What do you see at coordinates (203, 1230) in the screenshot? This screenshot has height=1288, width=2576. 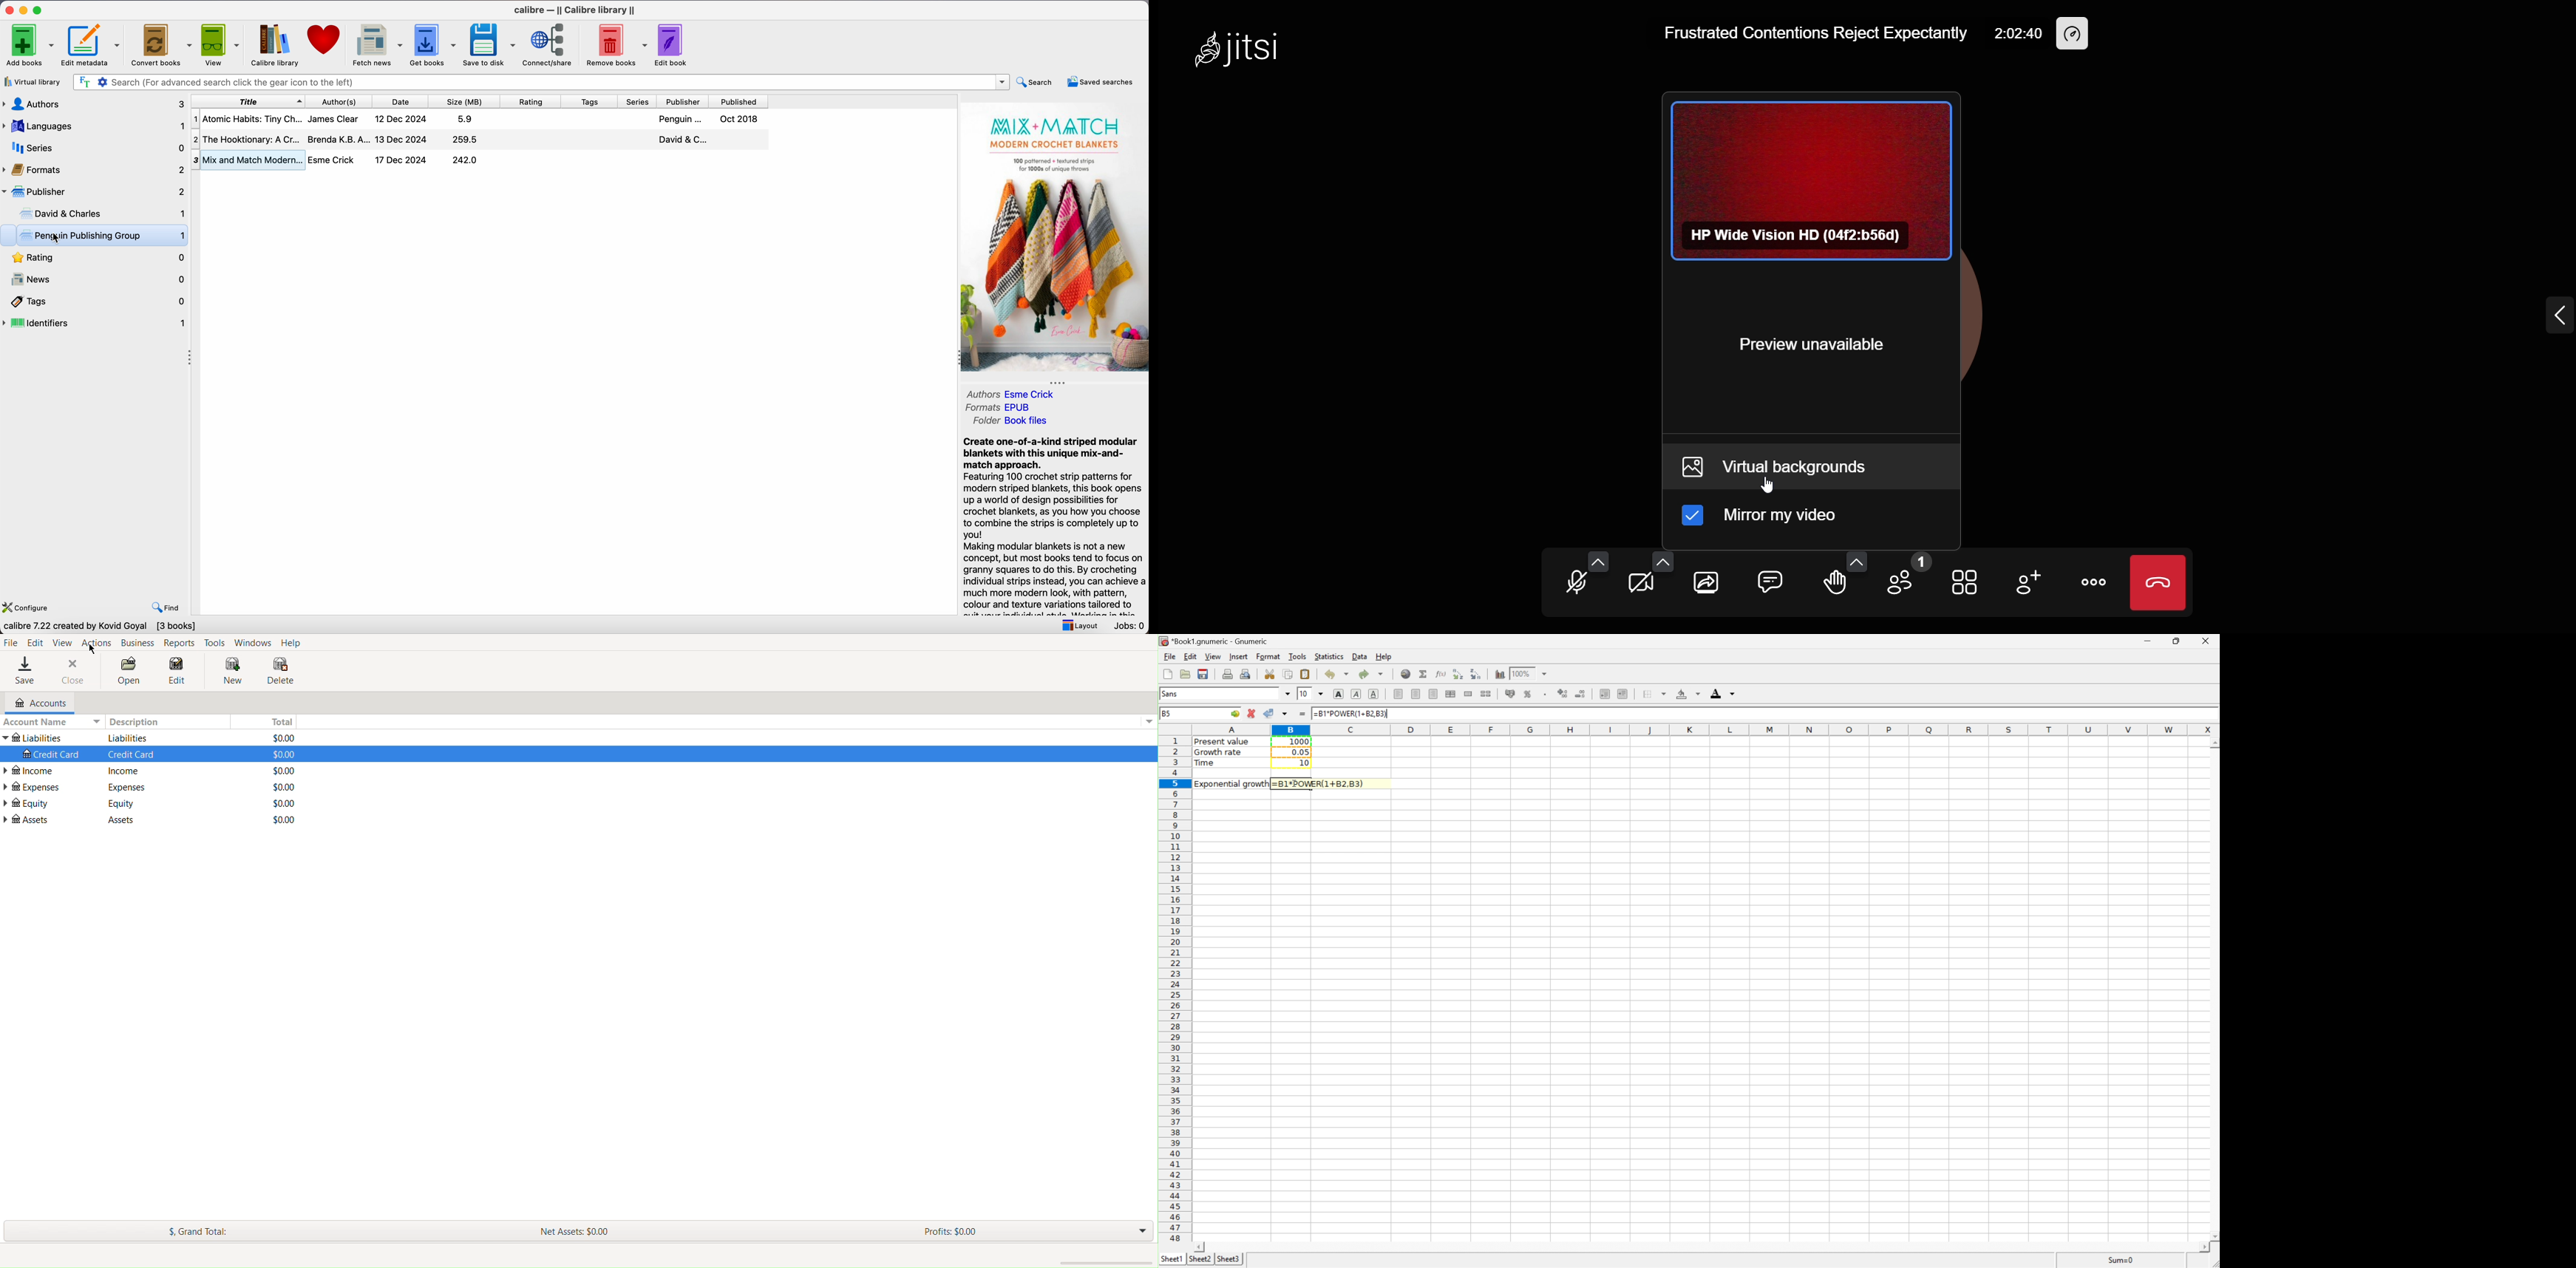 I see `Grand Total` at bounding box center [203, 1230].